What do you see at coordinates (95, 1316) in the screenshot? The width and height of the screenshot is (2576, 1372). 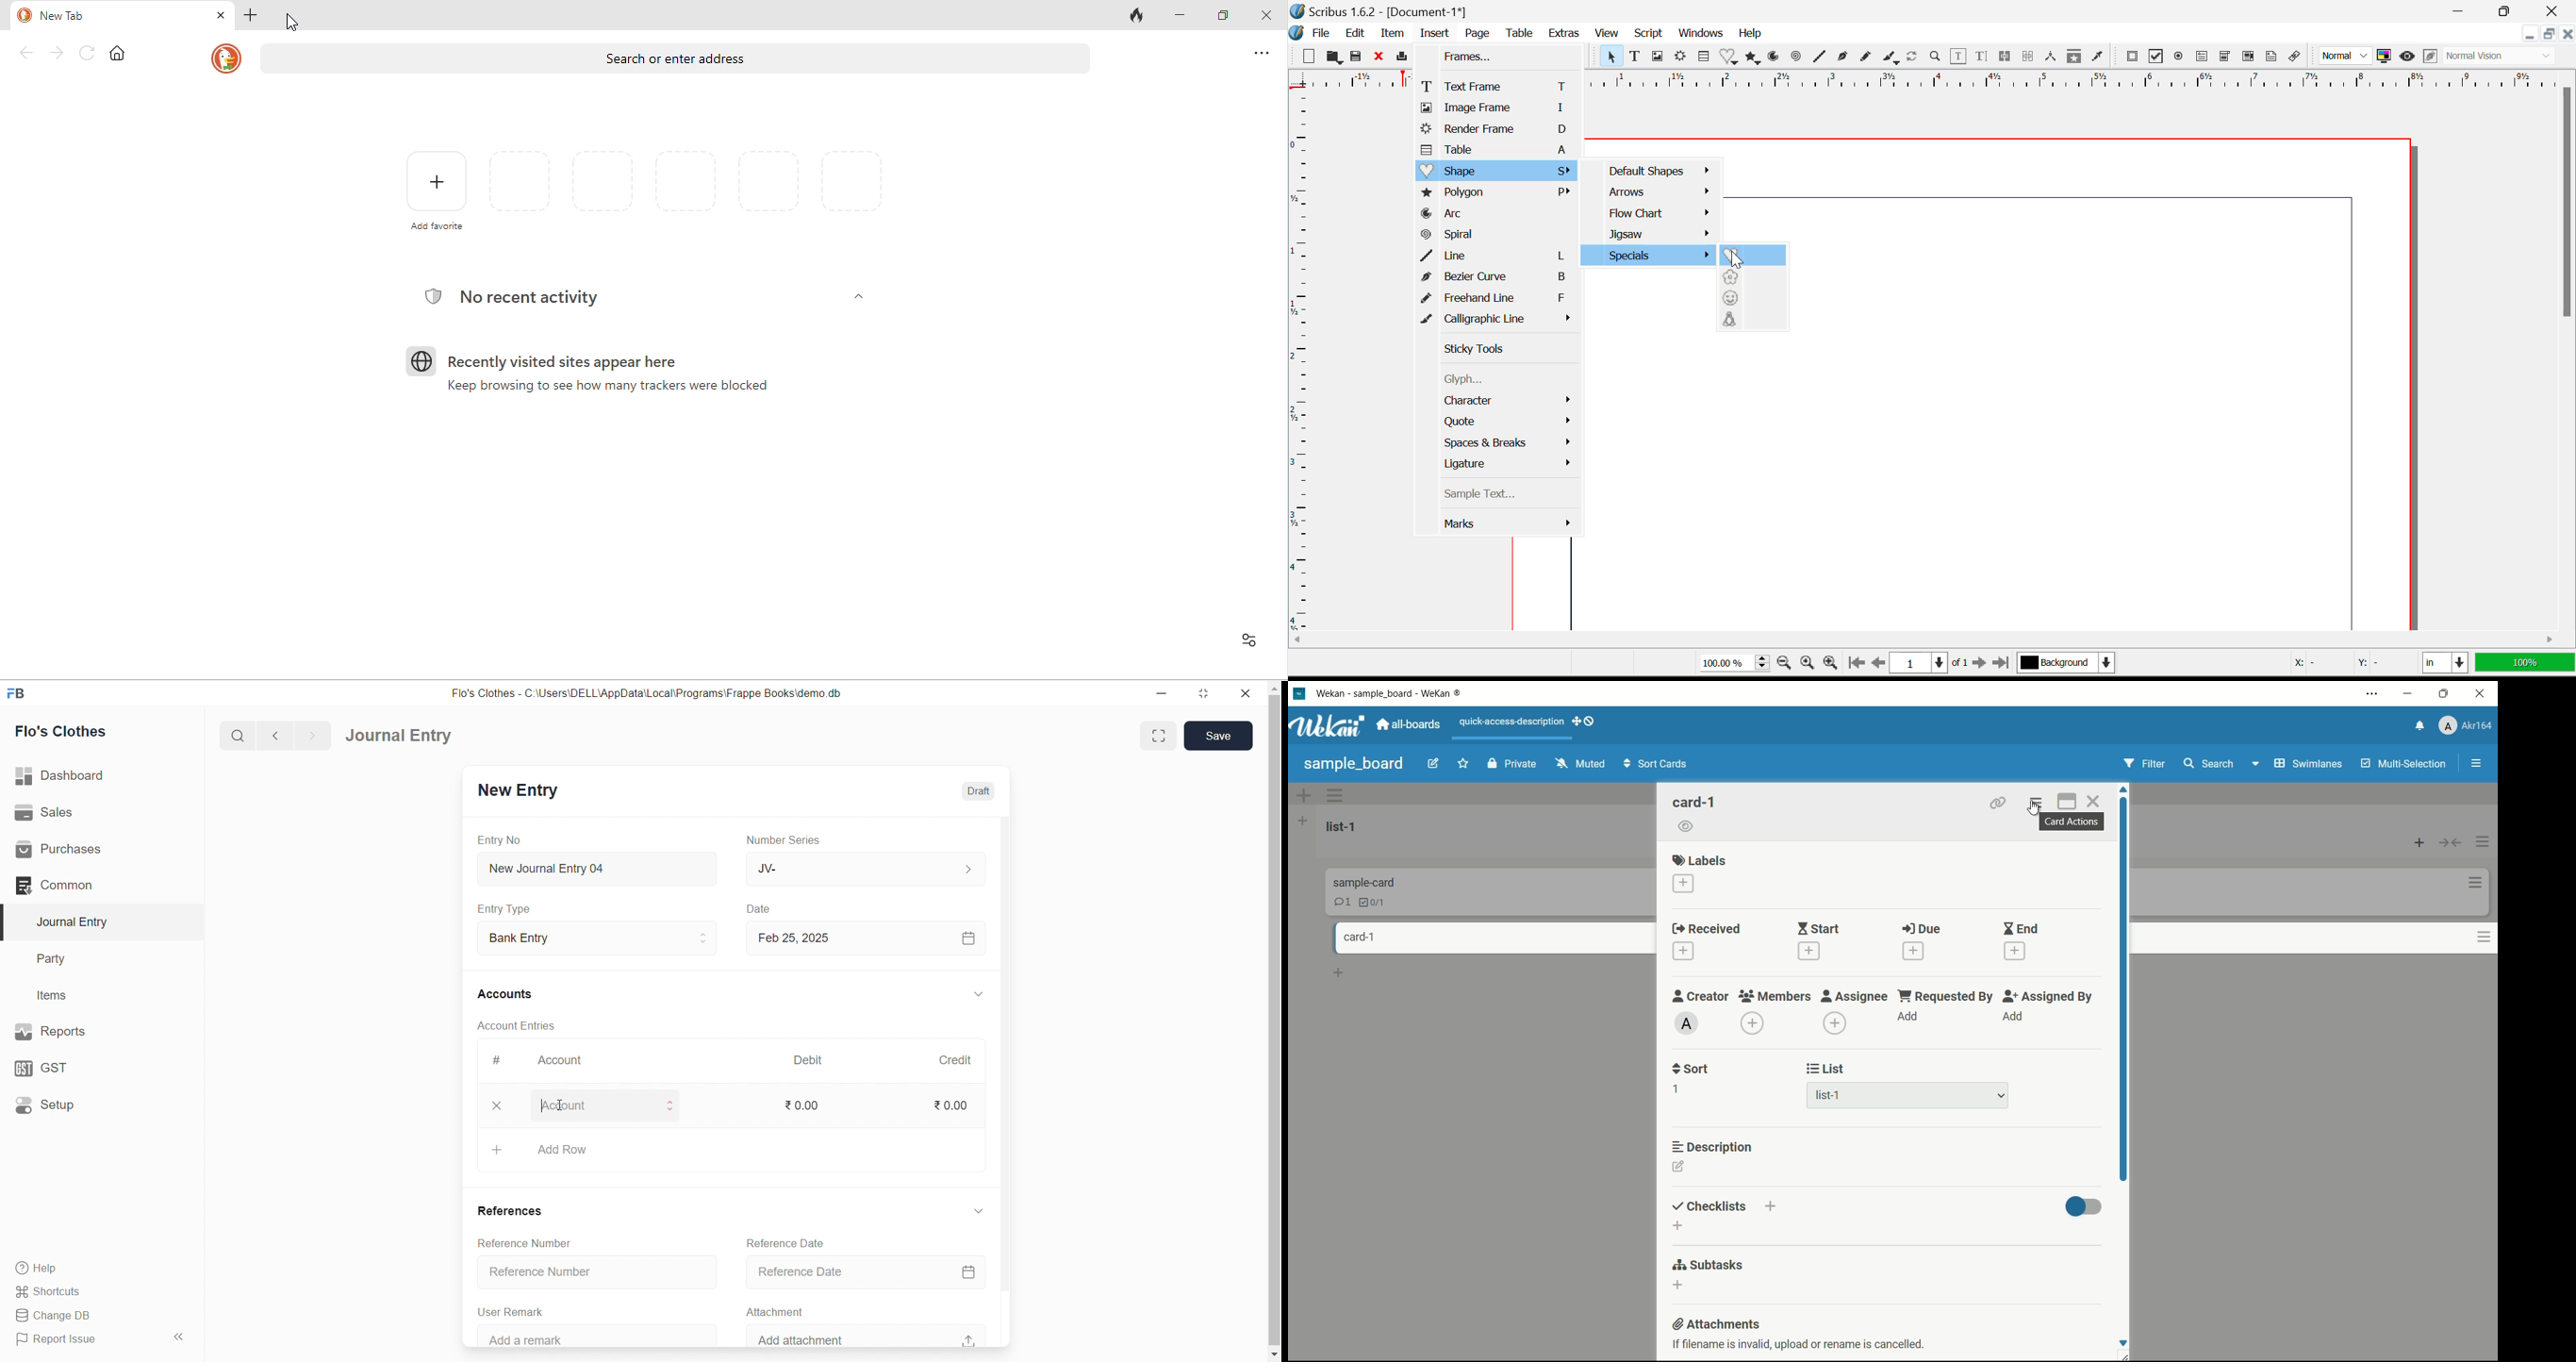 I see `Change DB` at bounding box center [95, 1316].